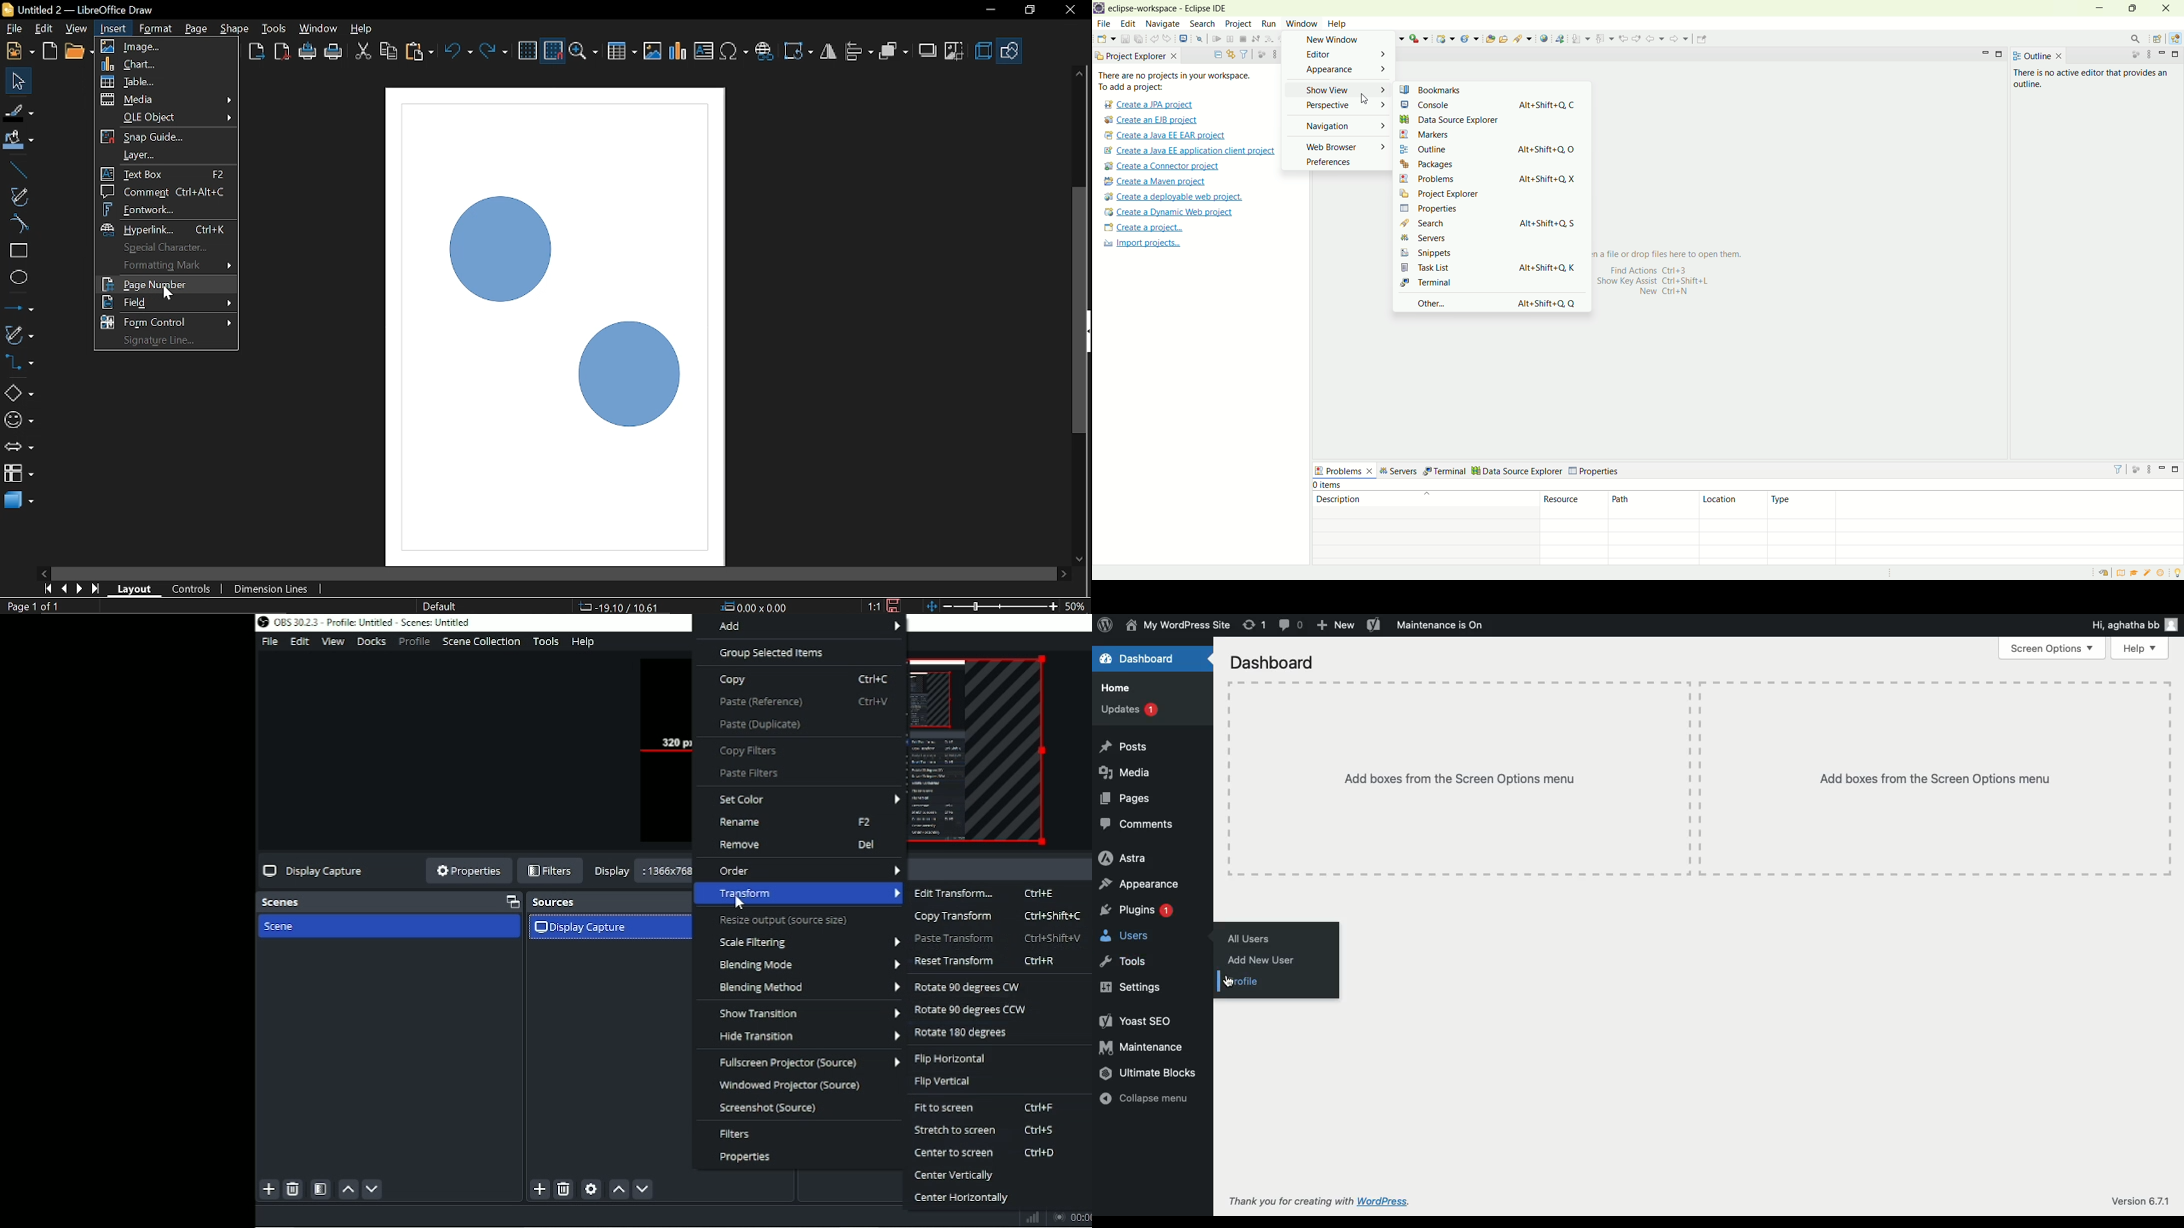 The width and height of the screenshot is (2184, 1232). I want to click on fontwork, so click(165, 208).